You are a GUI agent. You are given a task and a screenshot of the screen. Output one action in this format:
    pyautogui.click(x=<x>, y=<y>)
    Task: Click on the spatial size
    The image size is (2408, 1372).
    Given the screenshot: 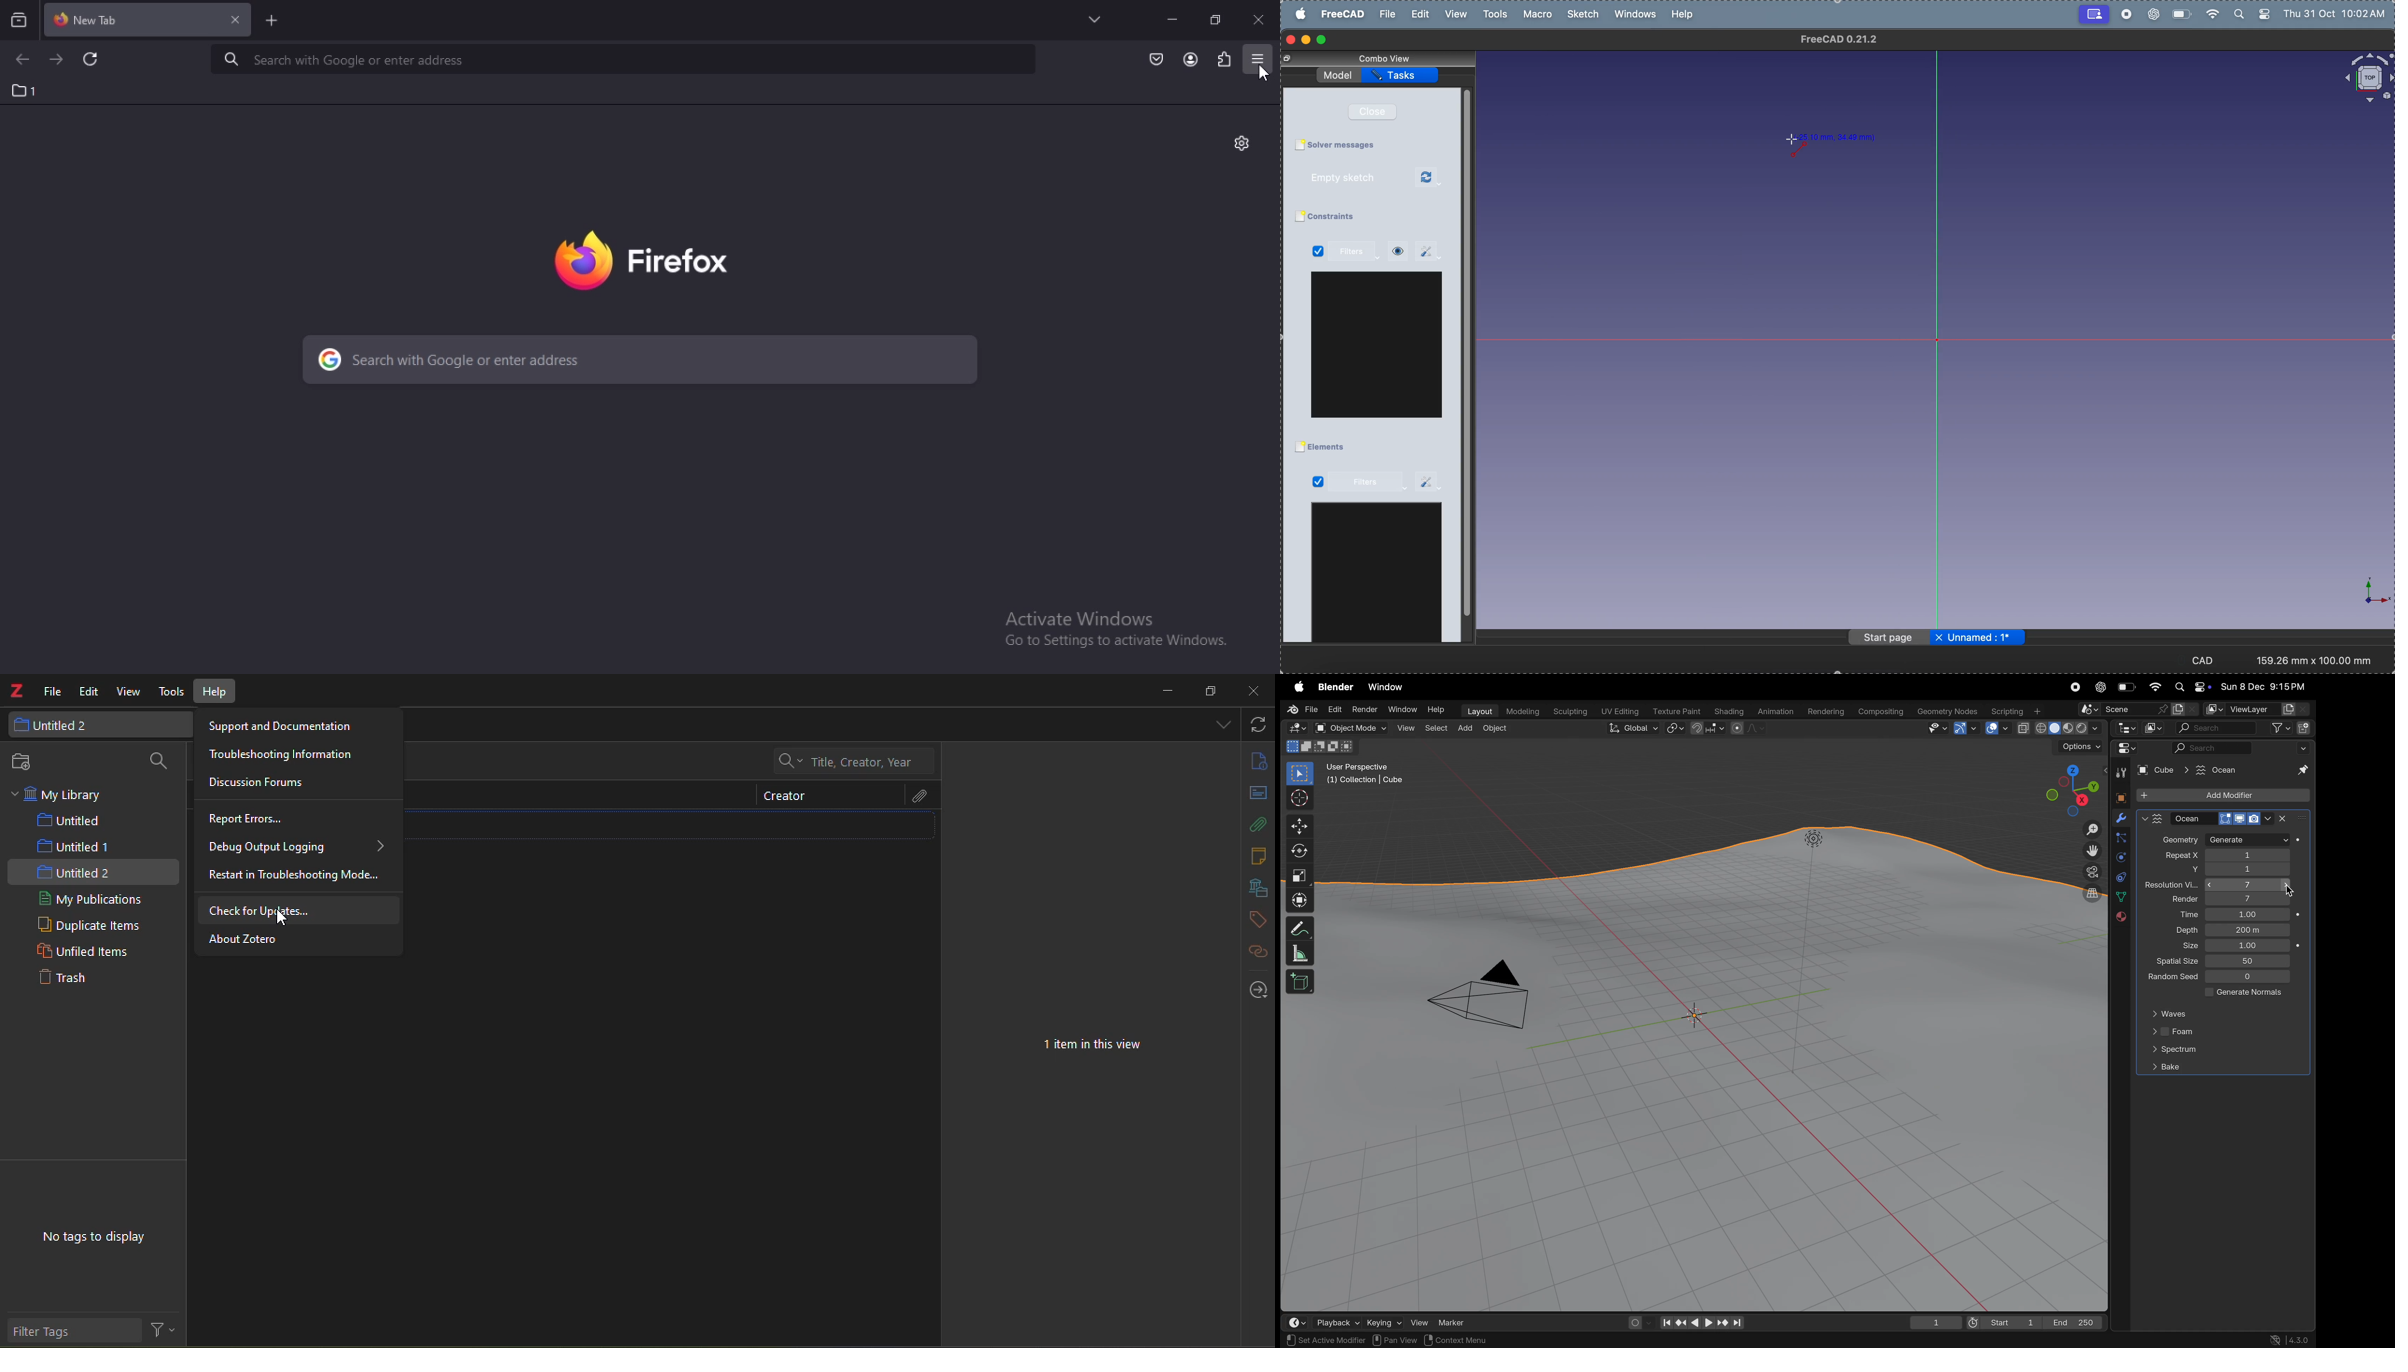 What is the action you would take?
    pyautogui.click(x=2174, y=962)
    